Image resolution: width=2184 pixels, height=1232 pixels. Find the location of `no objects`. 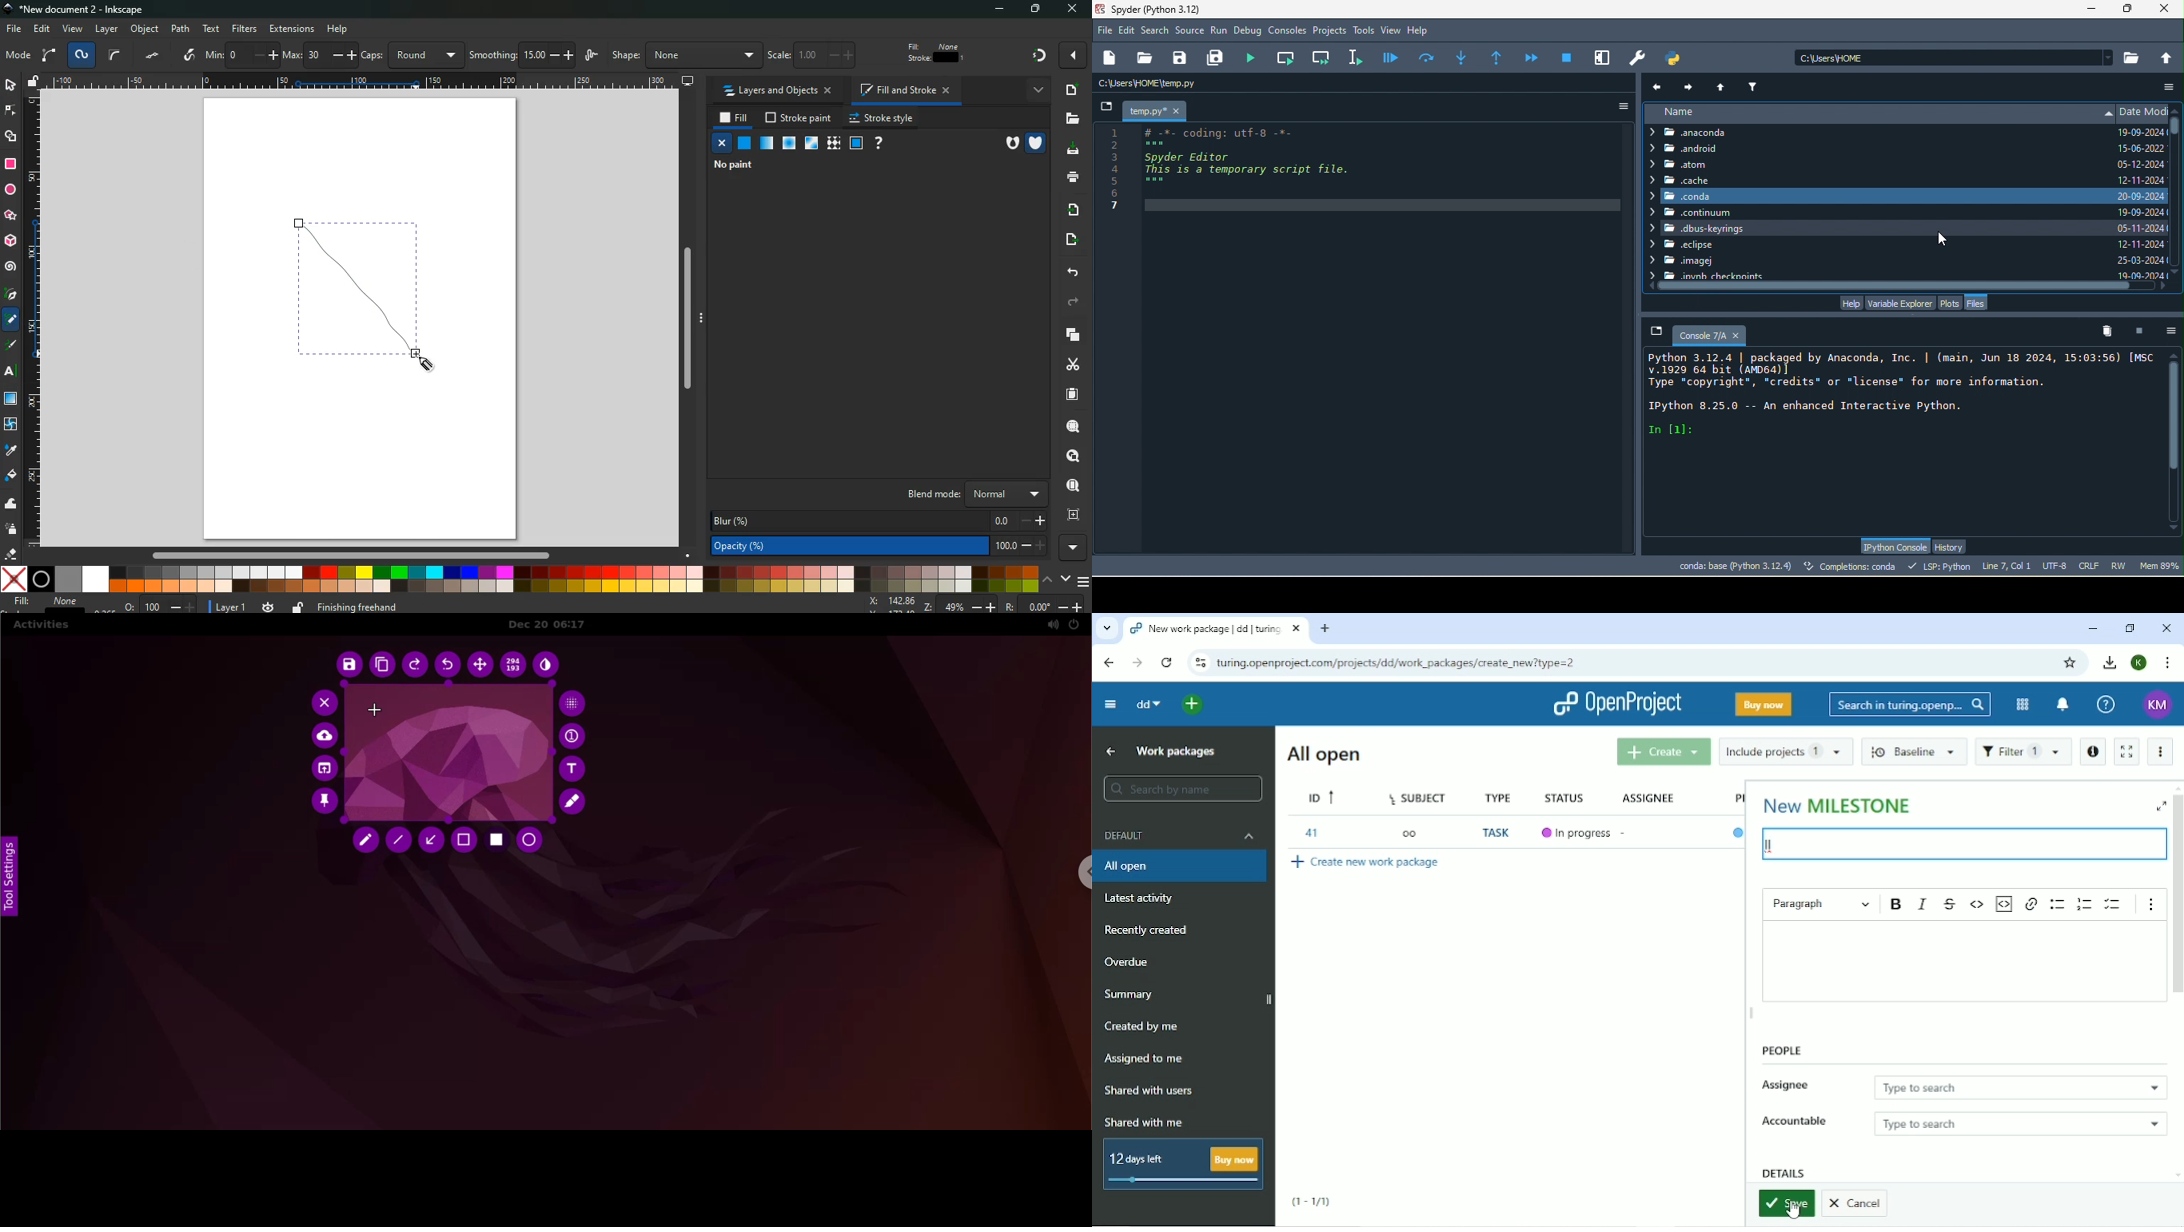

no objects is located at coordinates (752, 166).